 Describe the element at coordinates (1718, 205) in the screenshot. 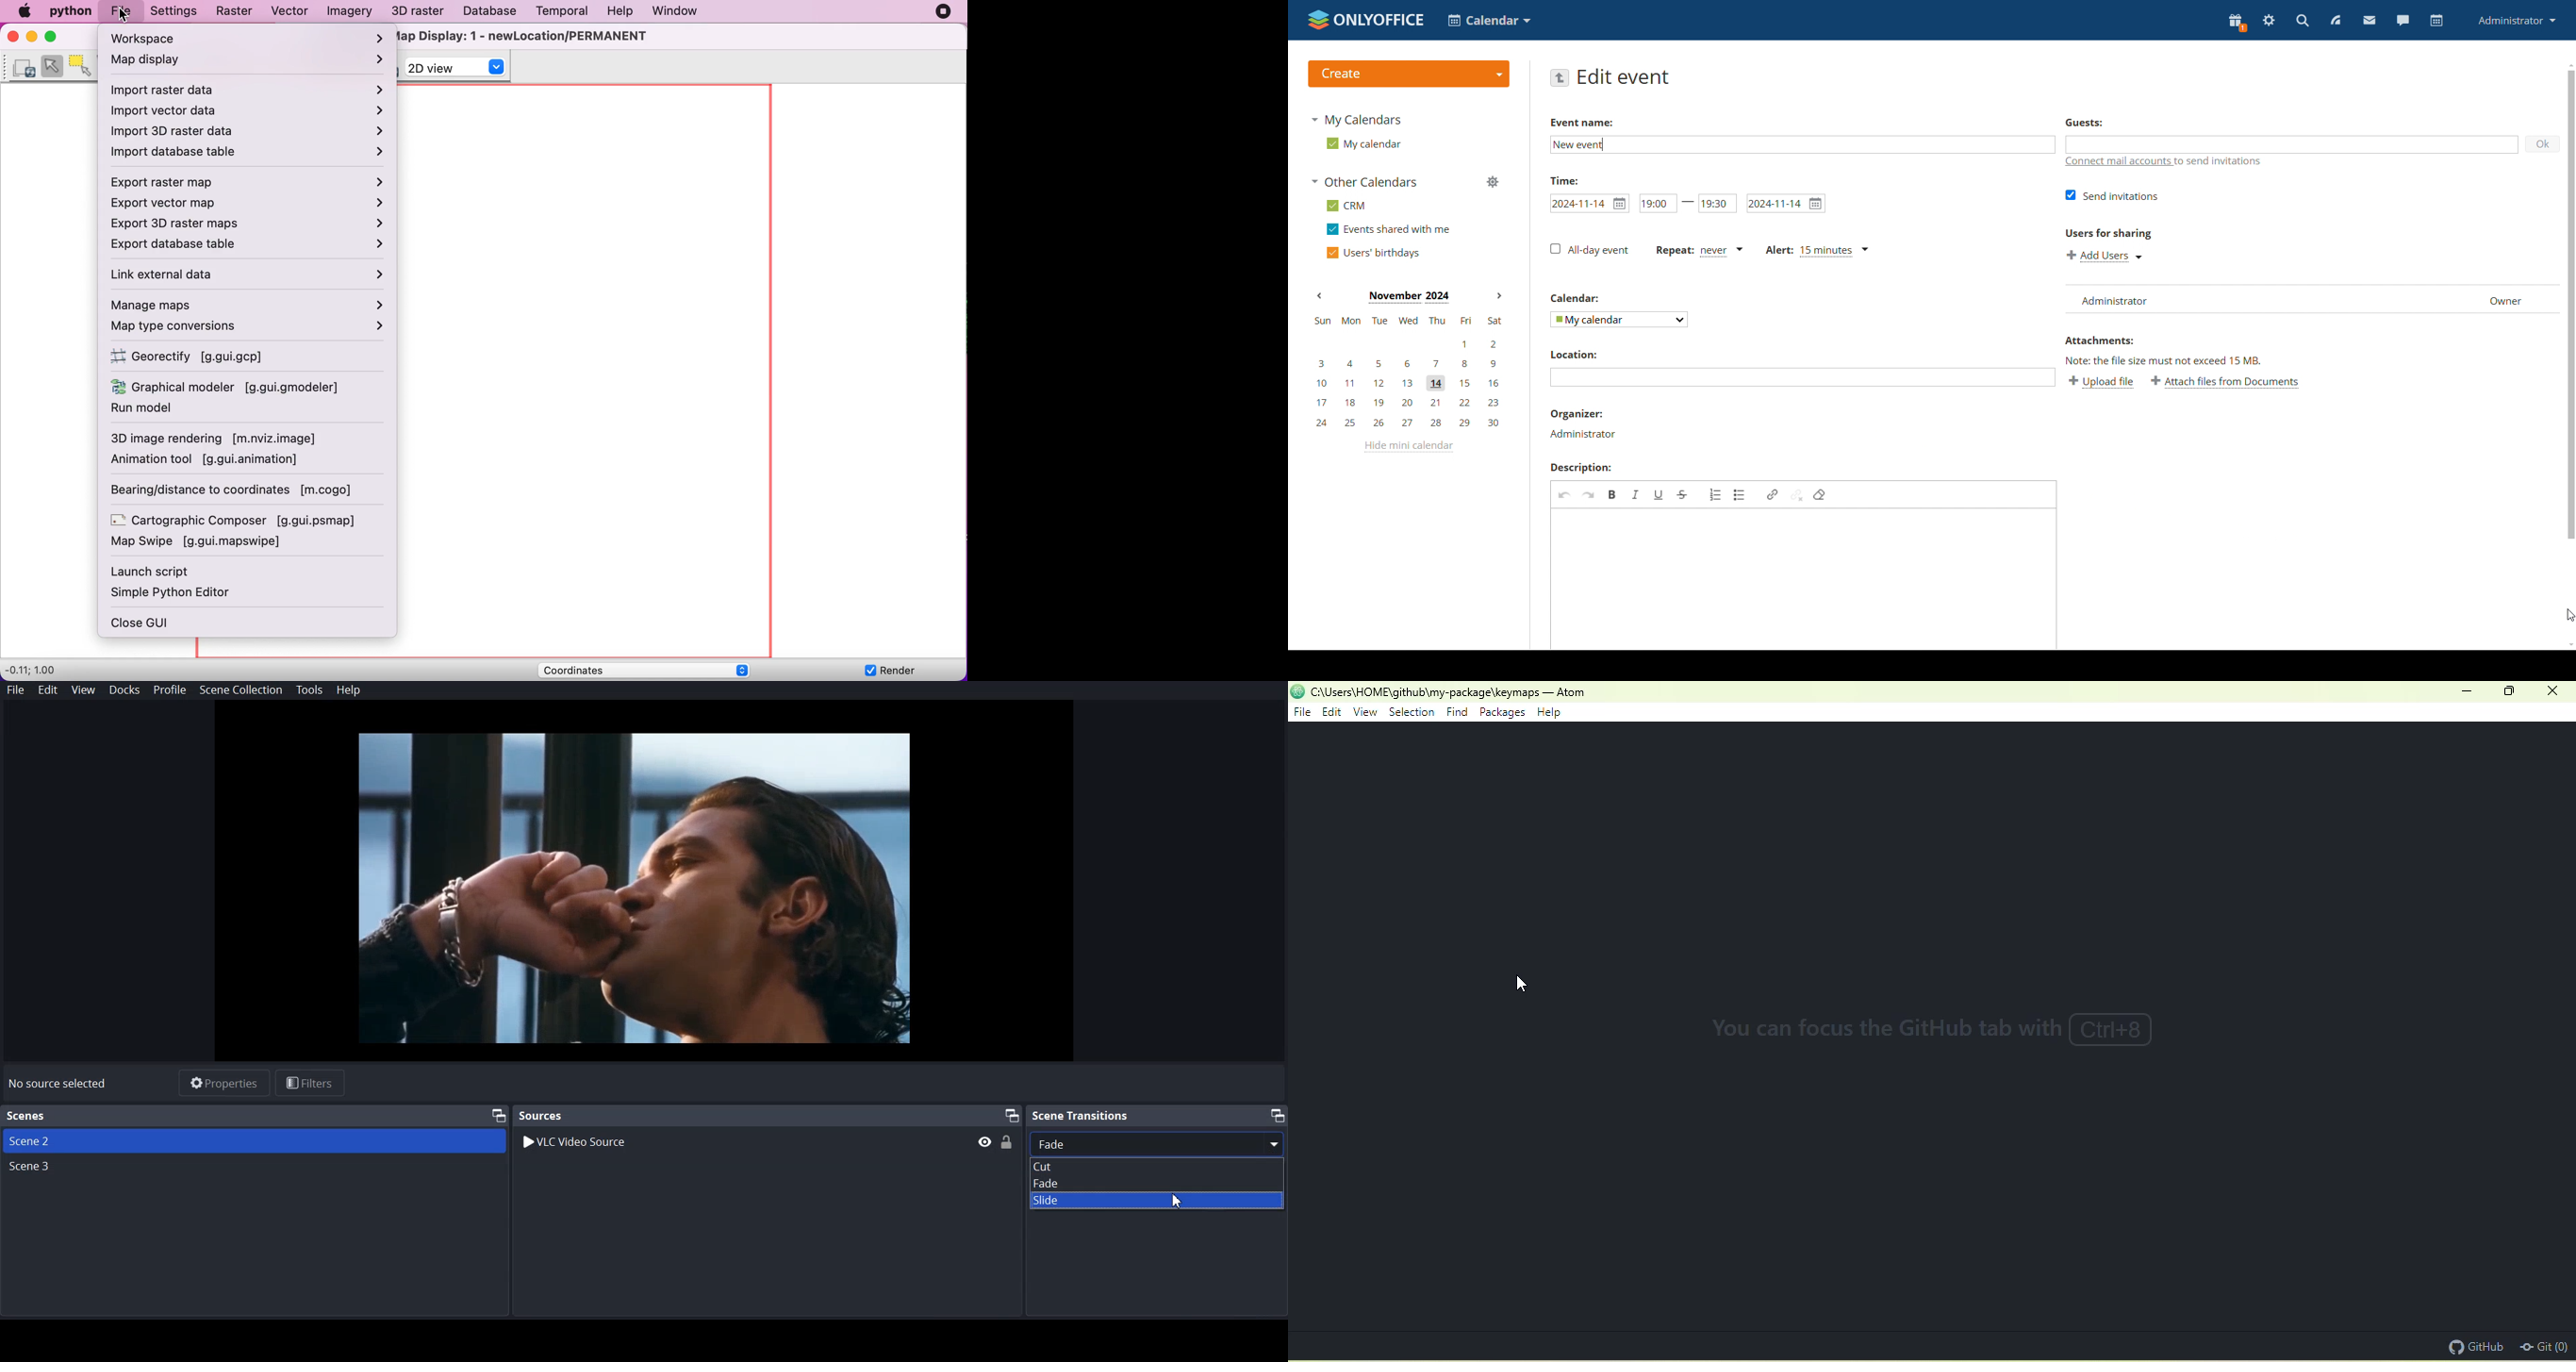

I see `end time` at that location.